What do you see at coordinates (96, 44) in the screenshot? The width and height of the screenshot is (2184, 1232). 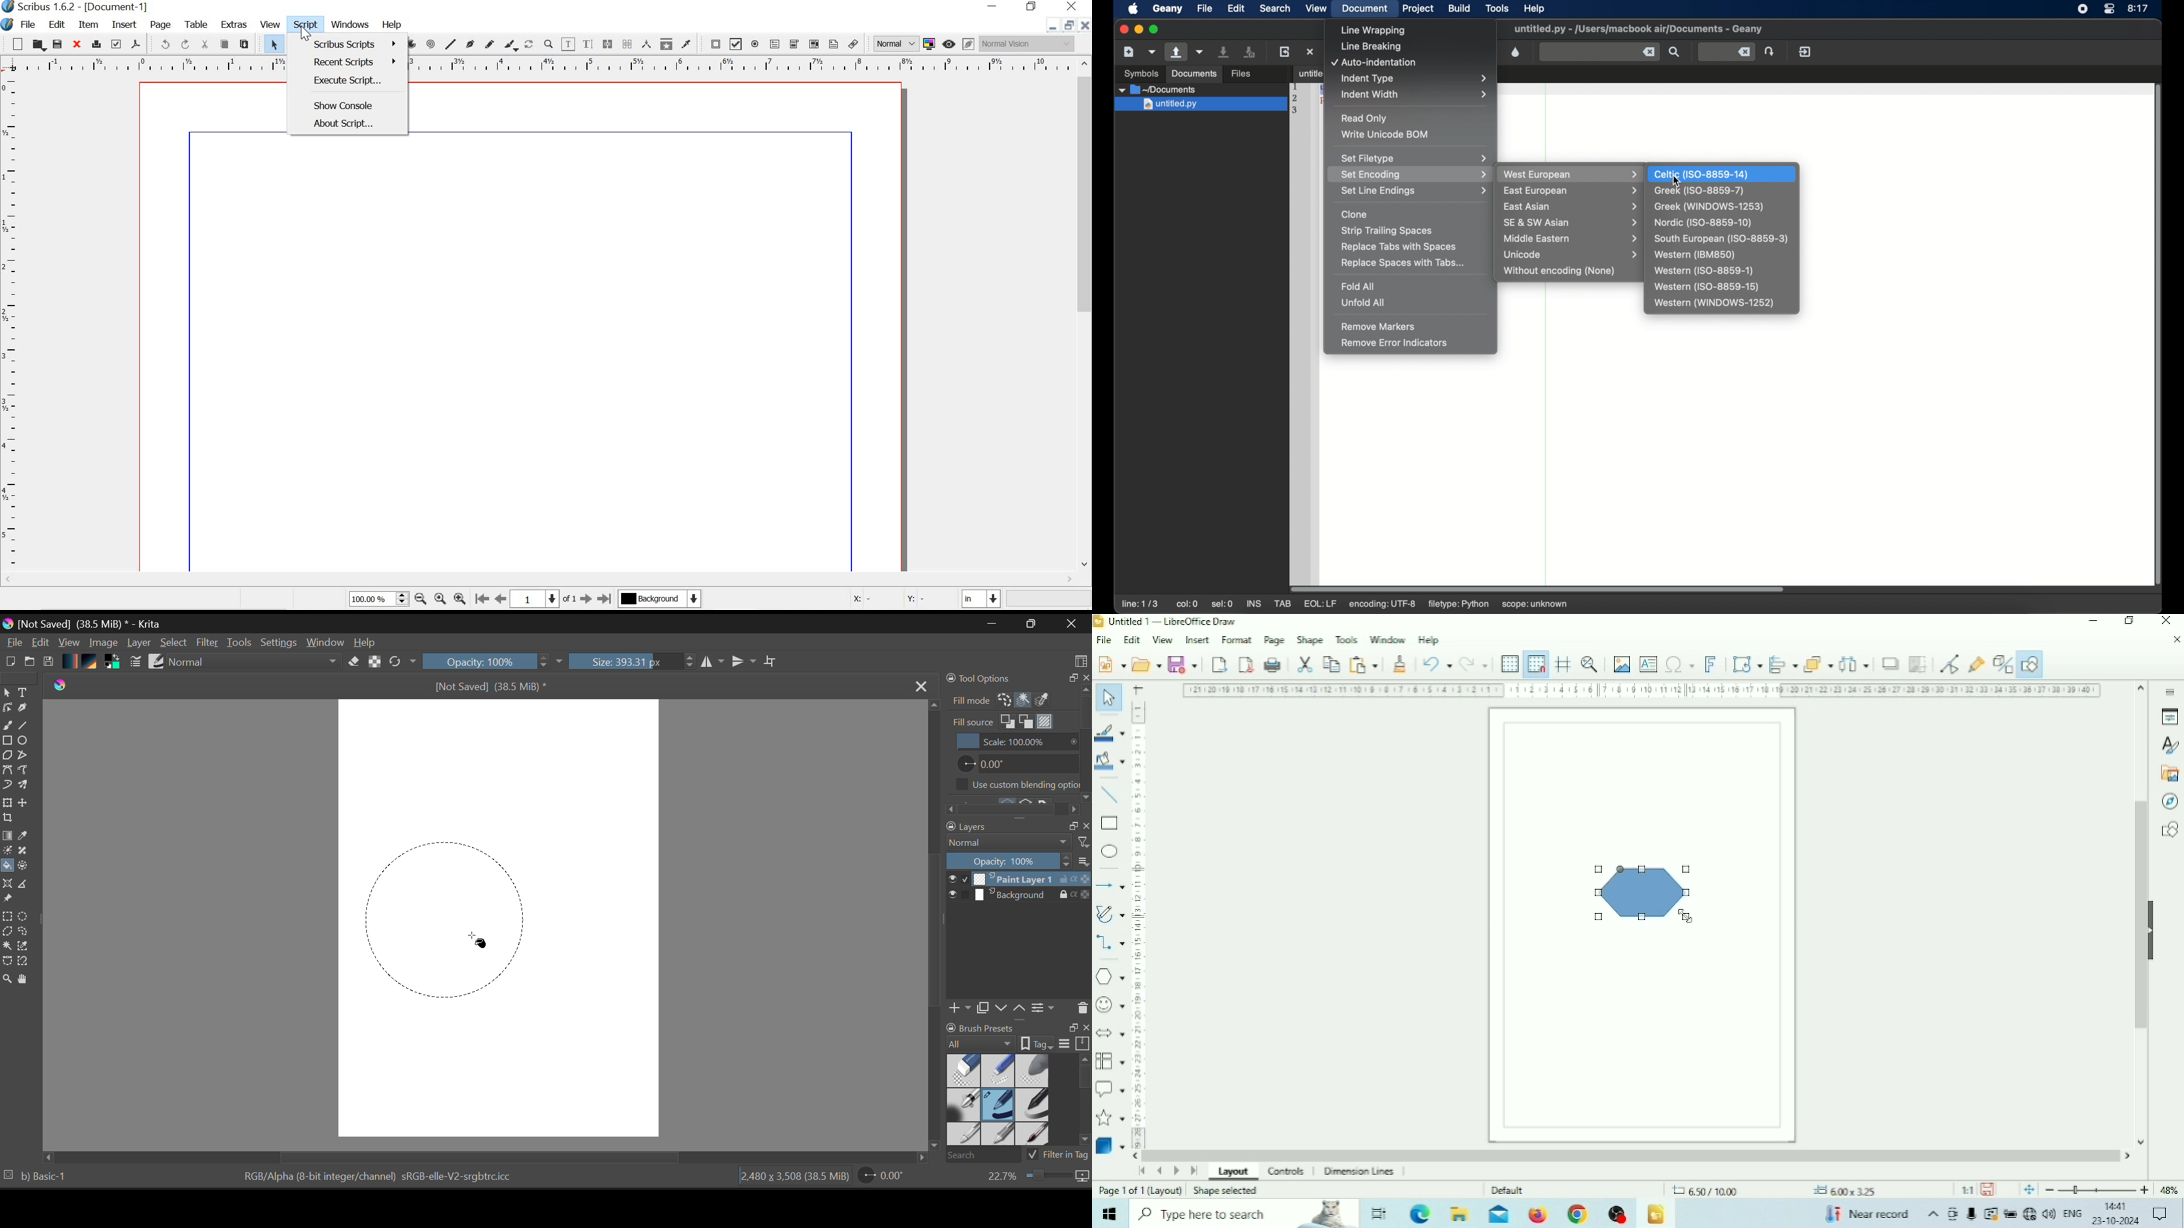 I see `print` at bounding box center [96, 44].